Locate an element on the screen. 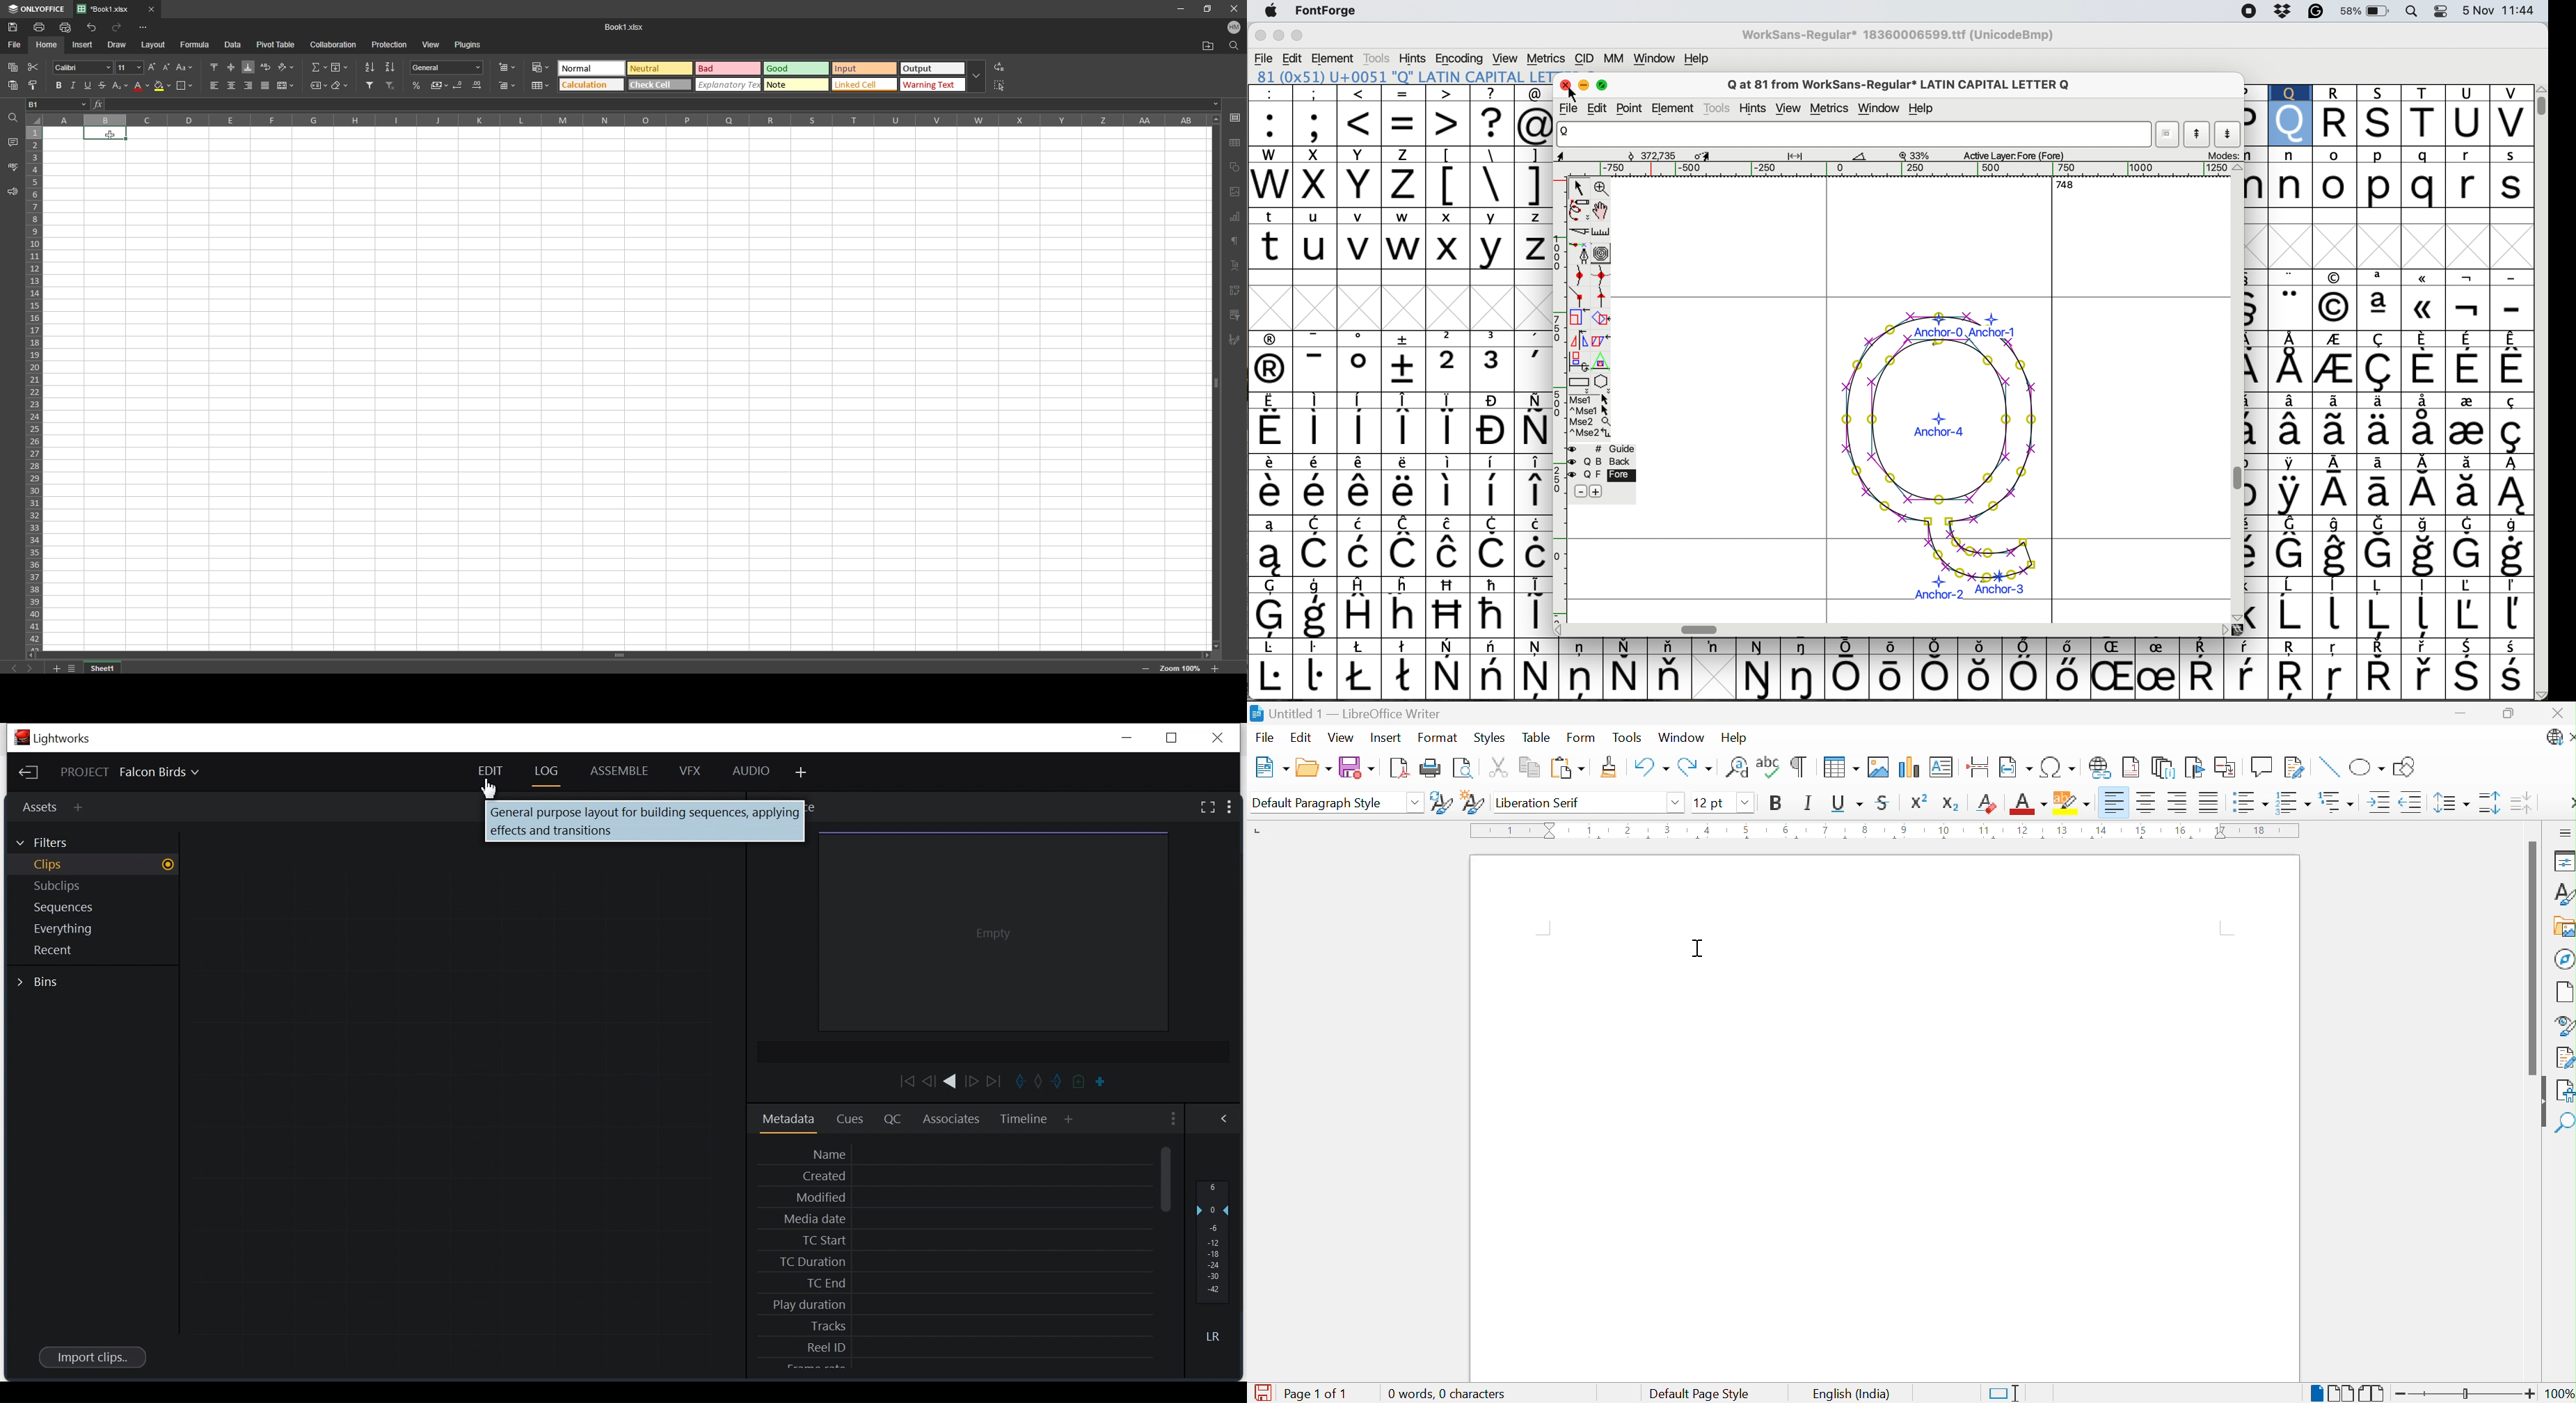  view is located at coordinates (431, 45).